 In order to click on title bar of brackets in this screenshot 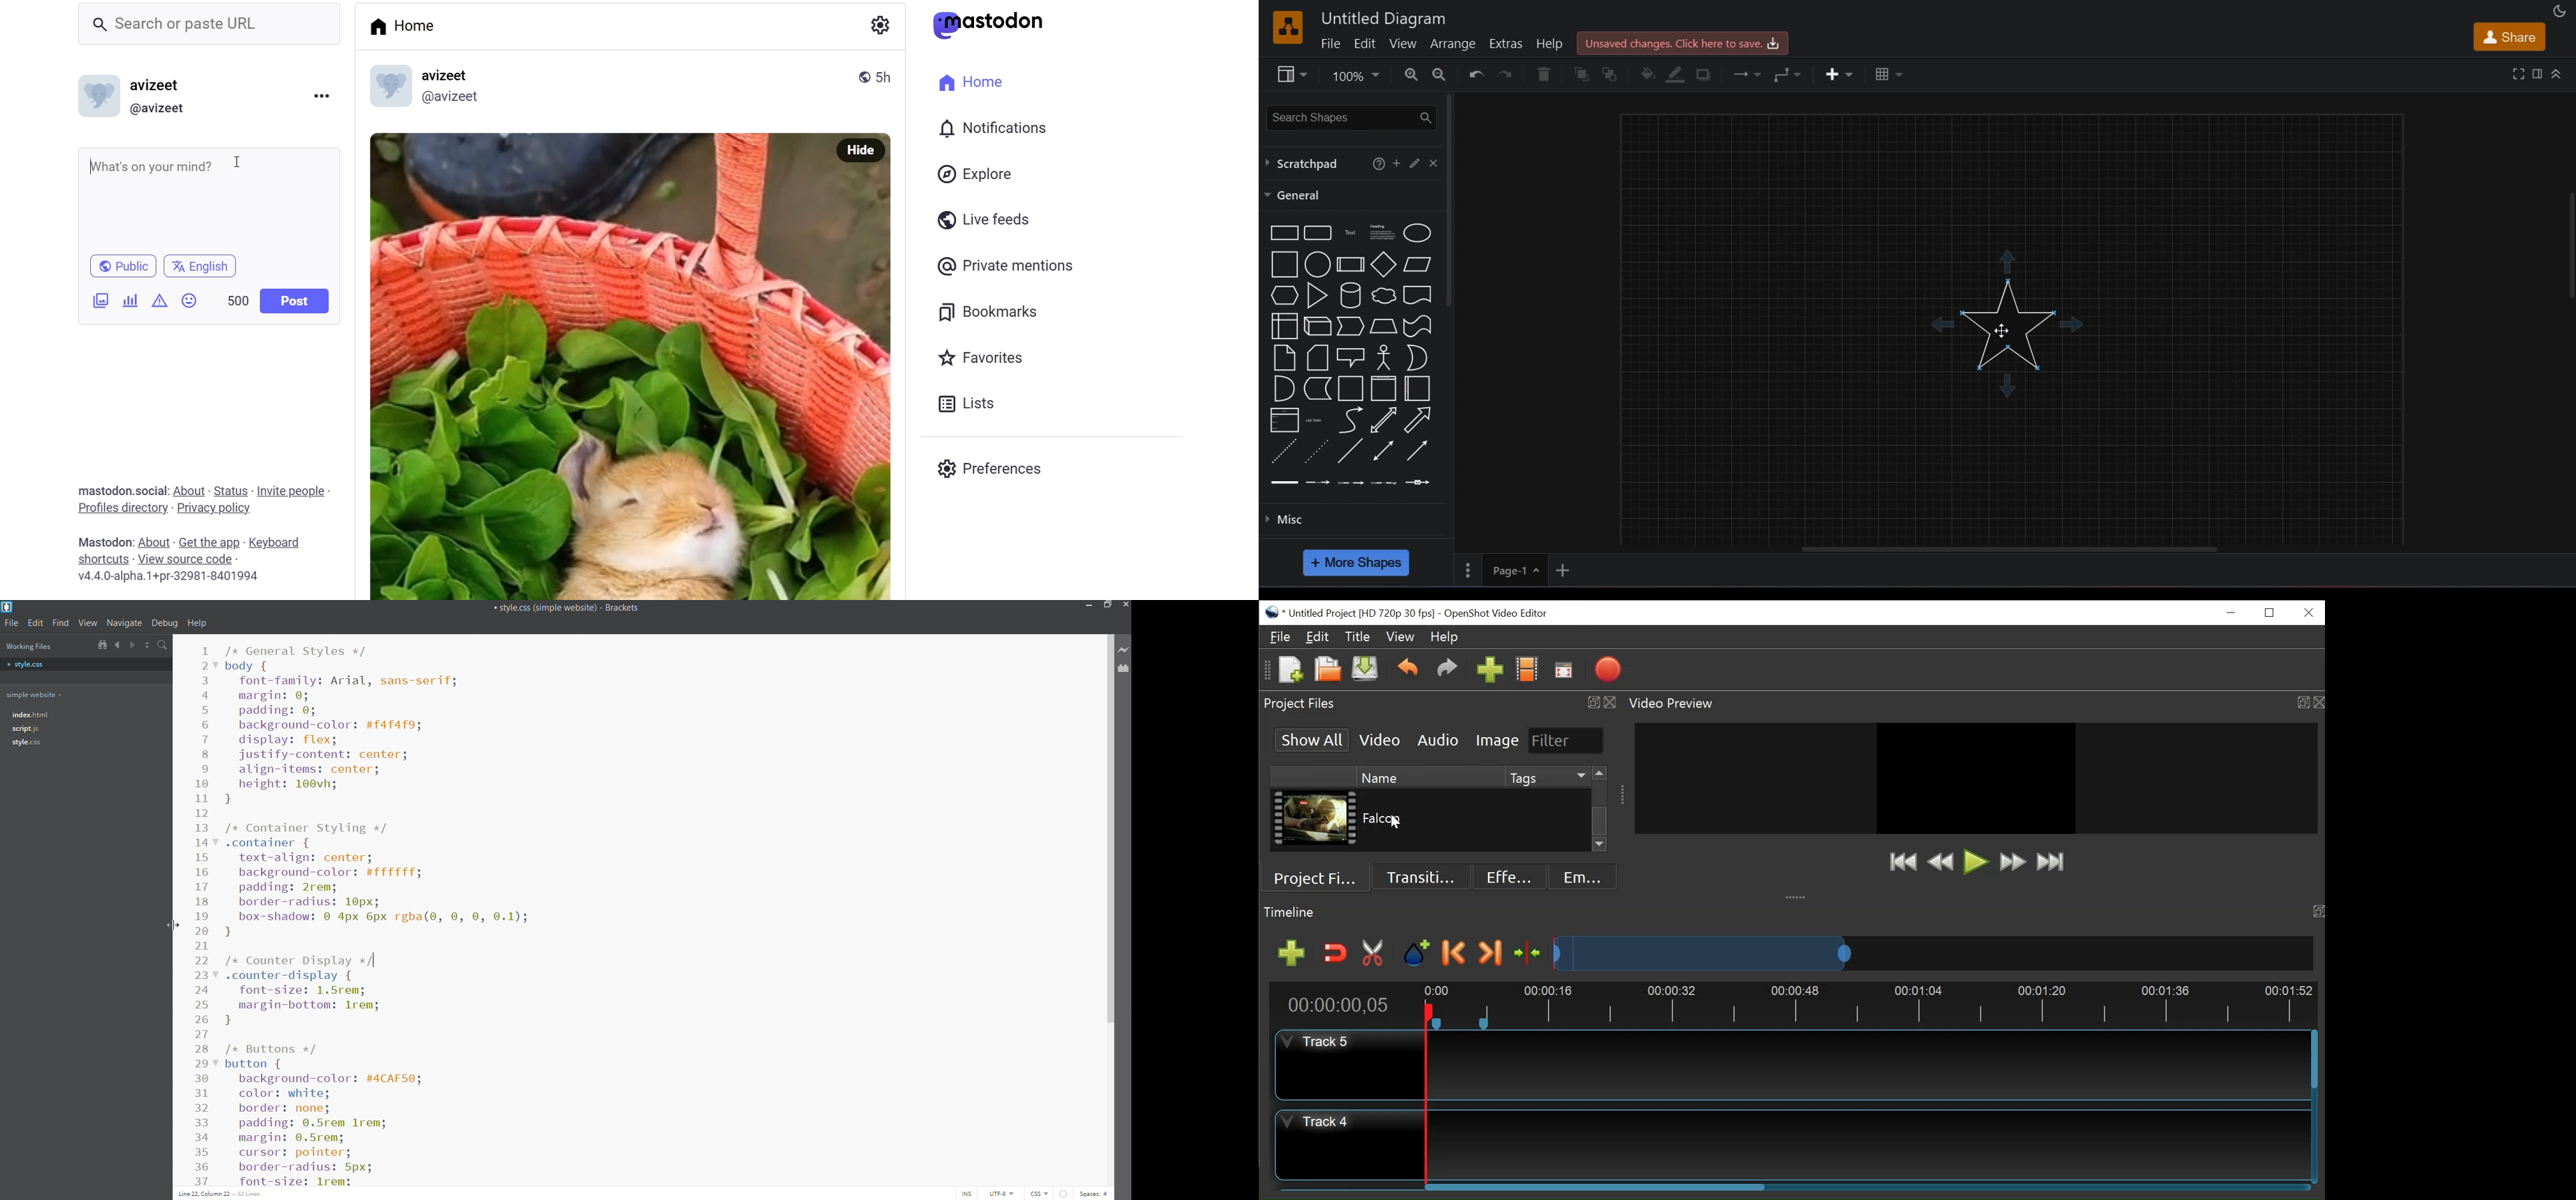, I will do `click(566, 607)`.